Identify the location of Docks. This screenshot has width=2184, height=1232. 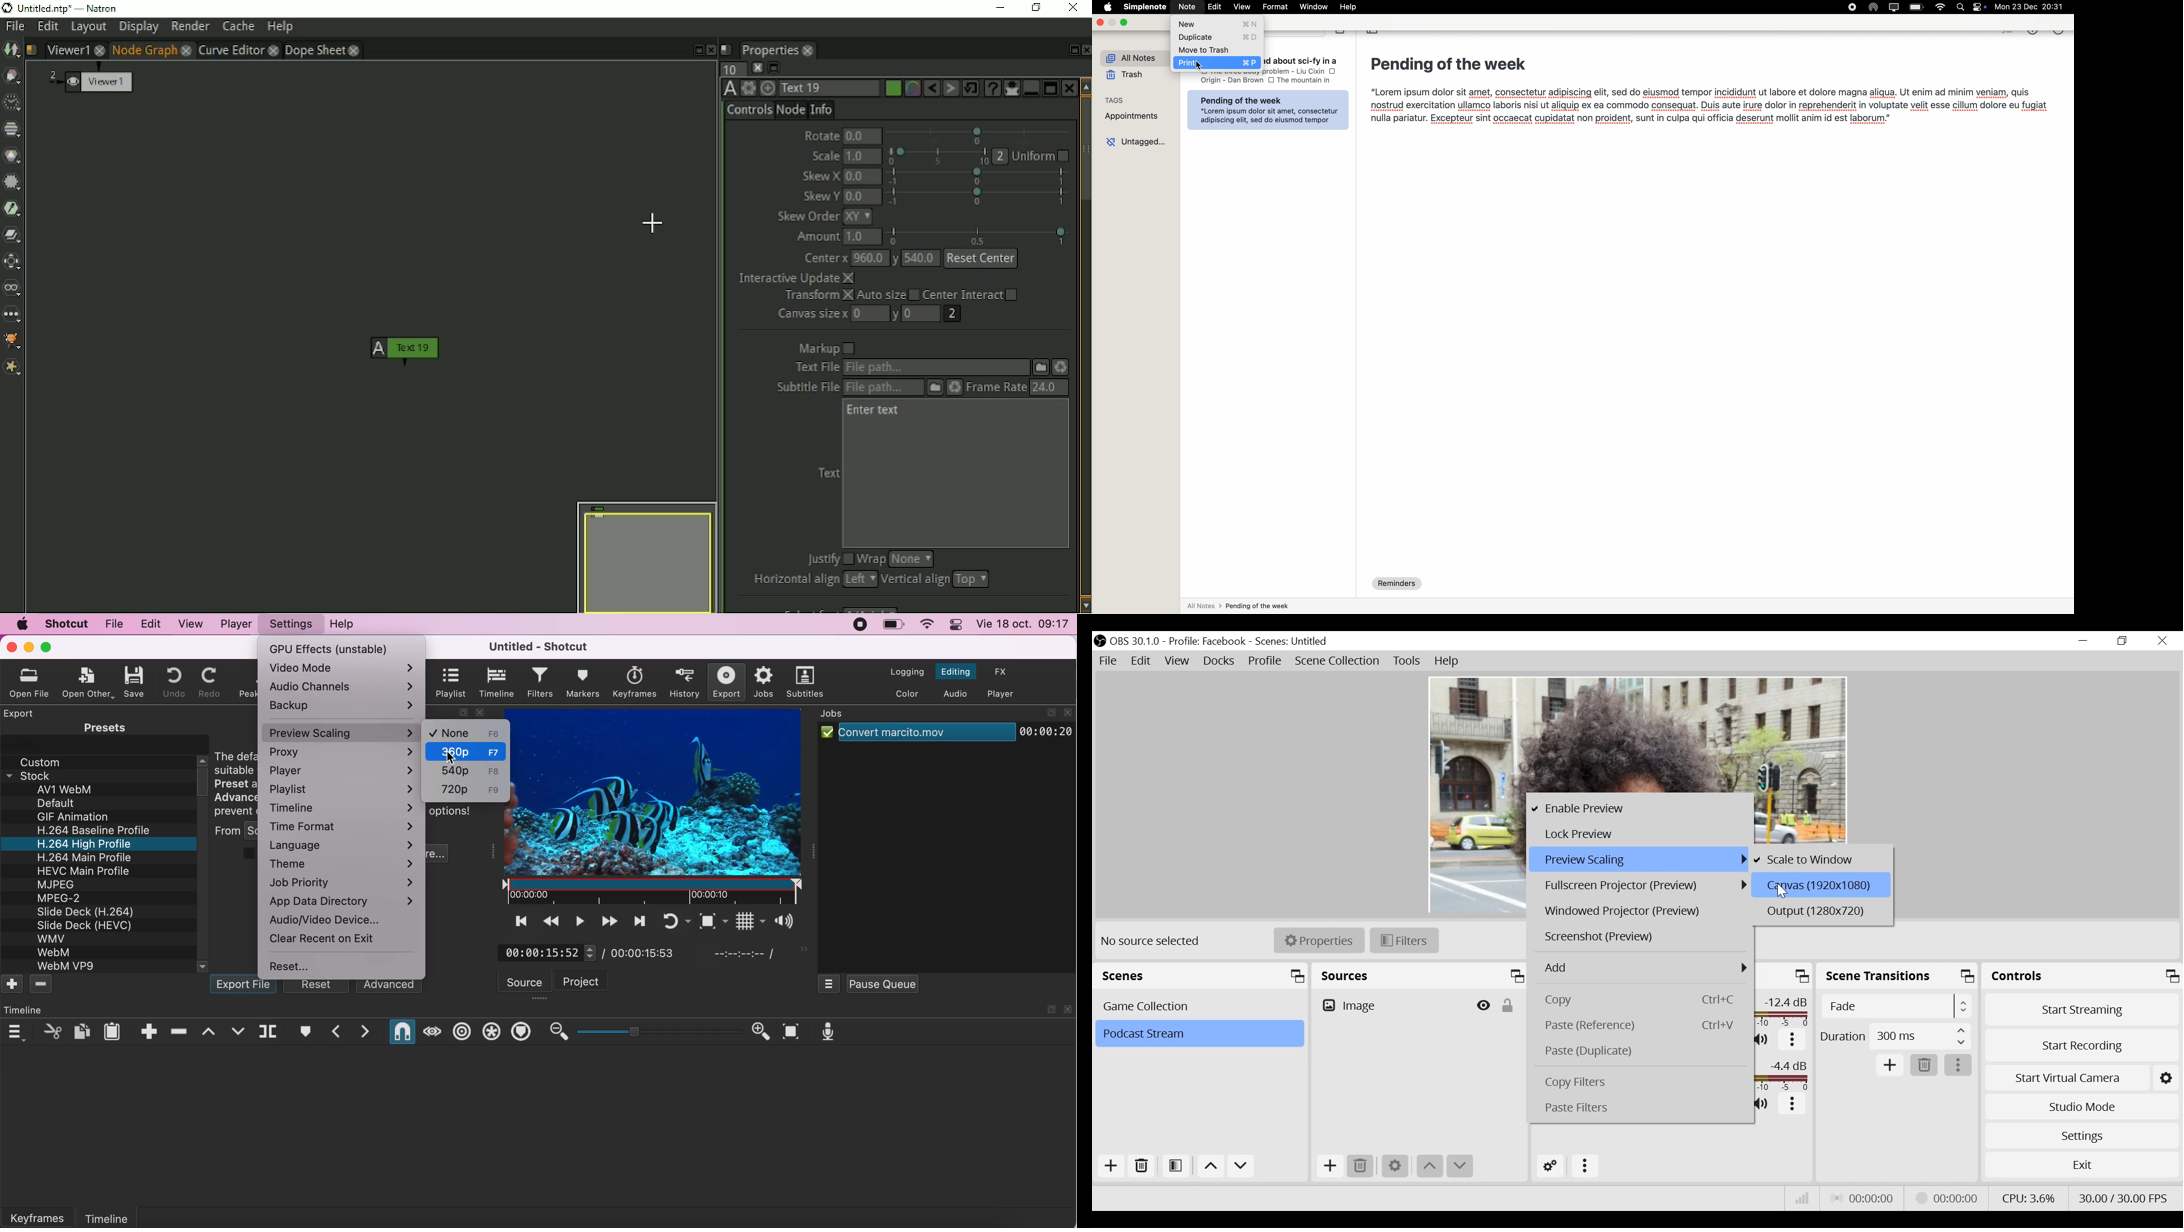
(1220, 662).